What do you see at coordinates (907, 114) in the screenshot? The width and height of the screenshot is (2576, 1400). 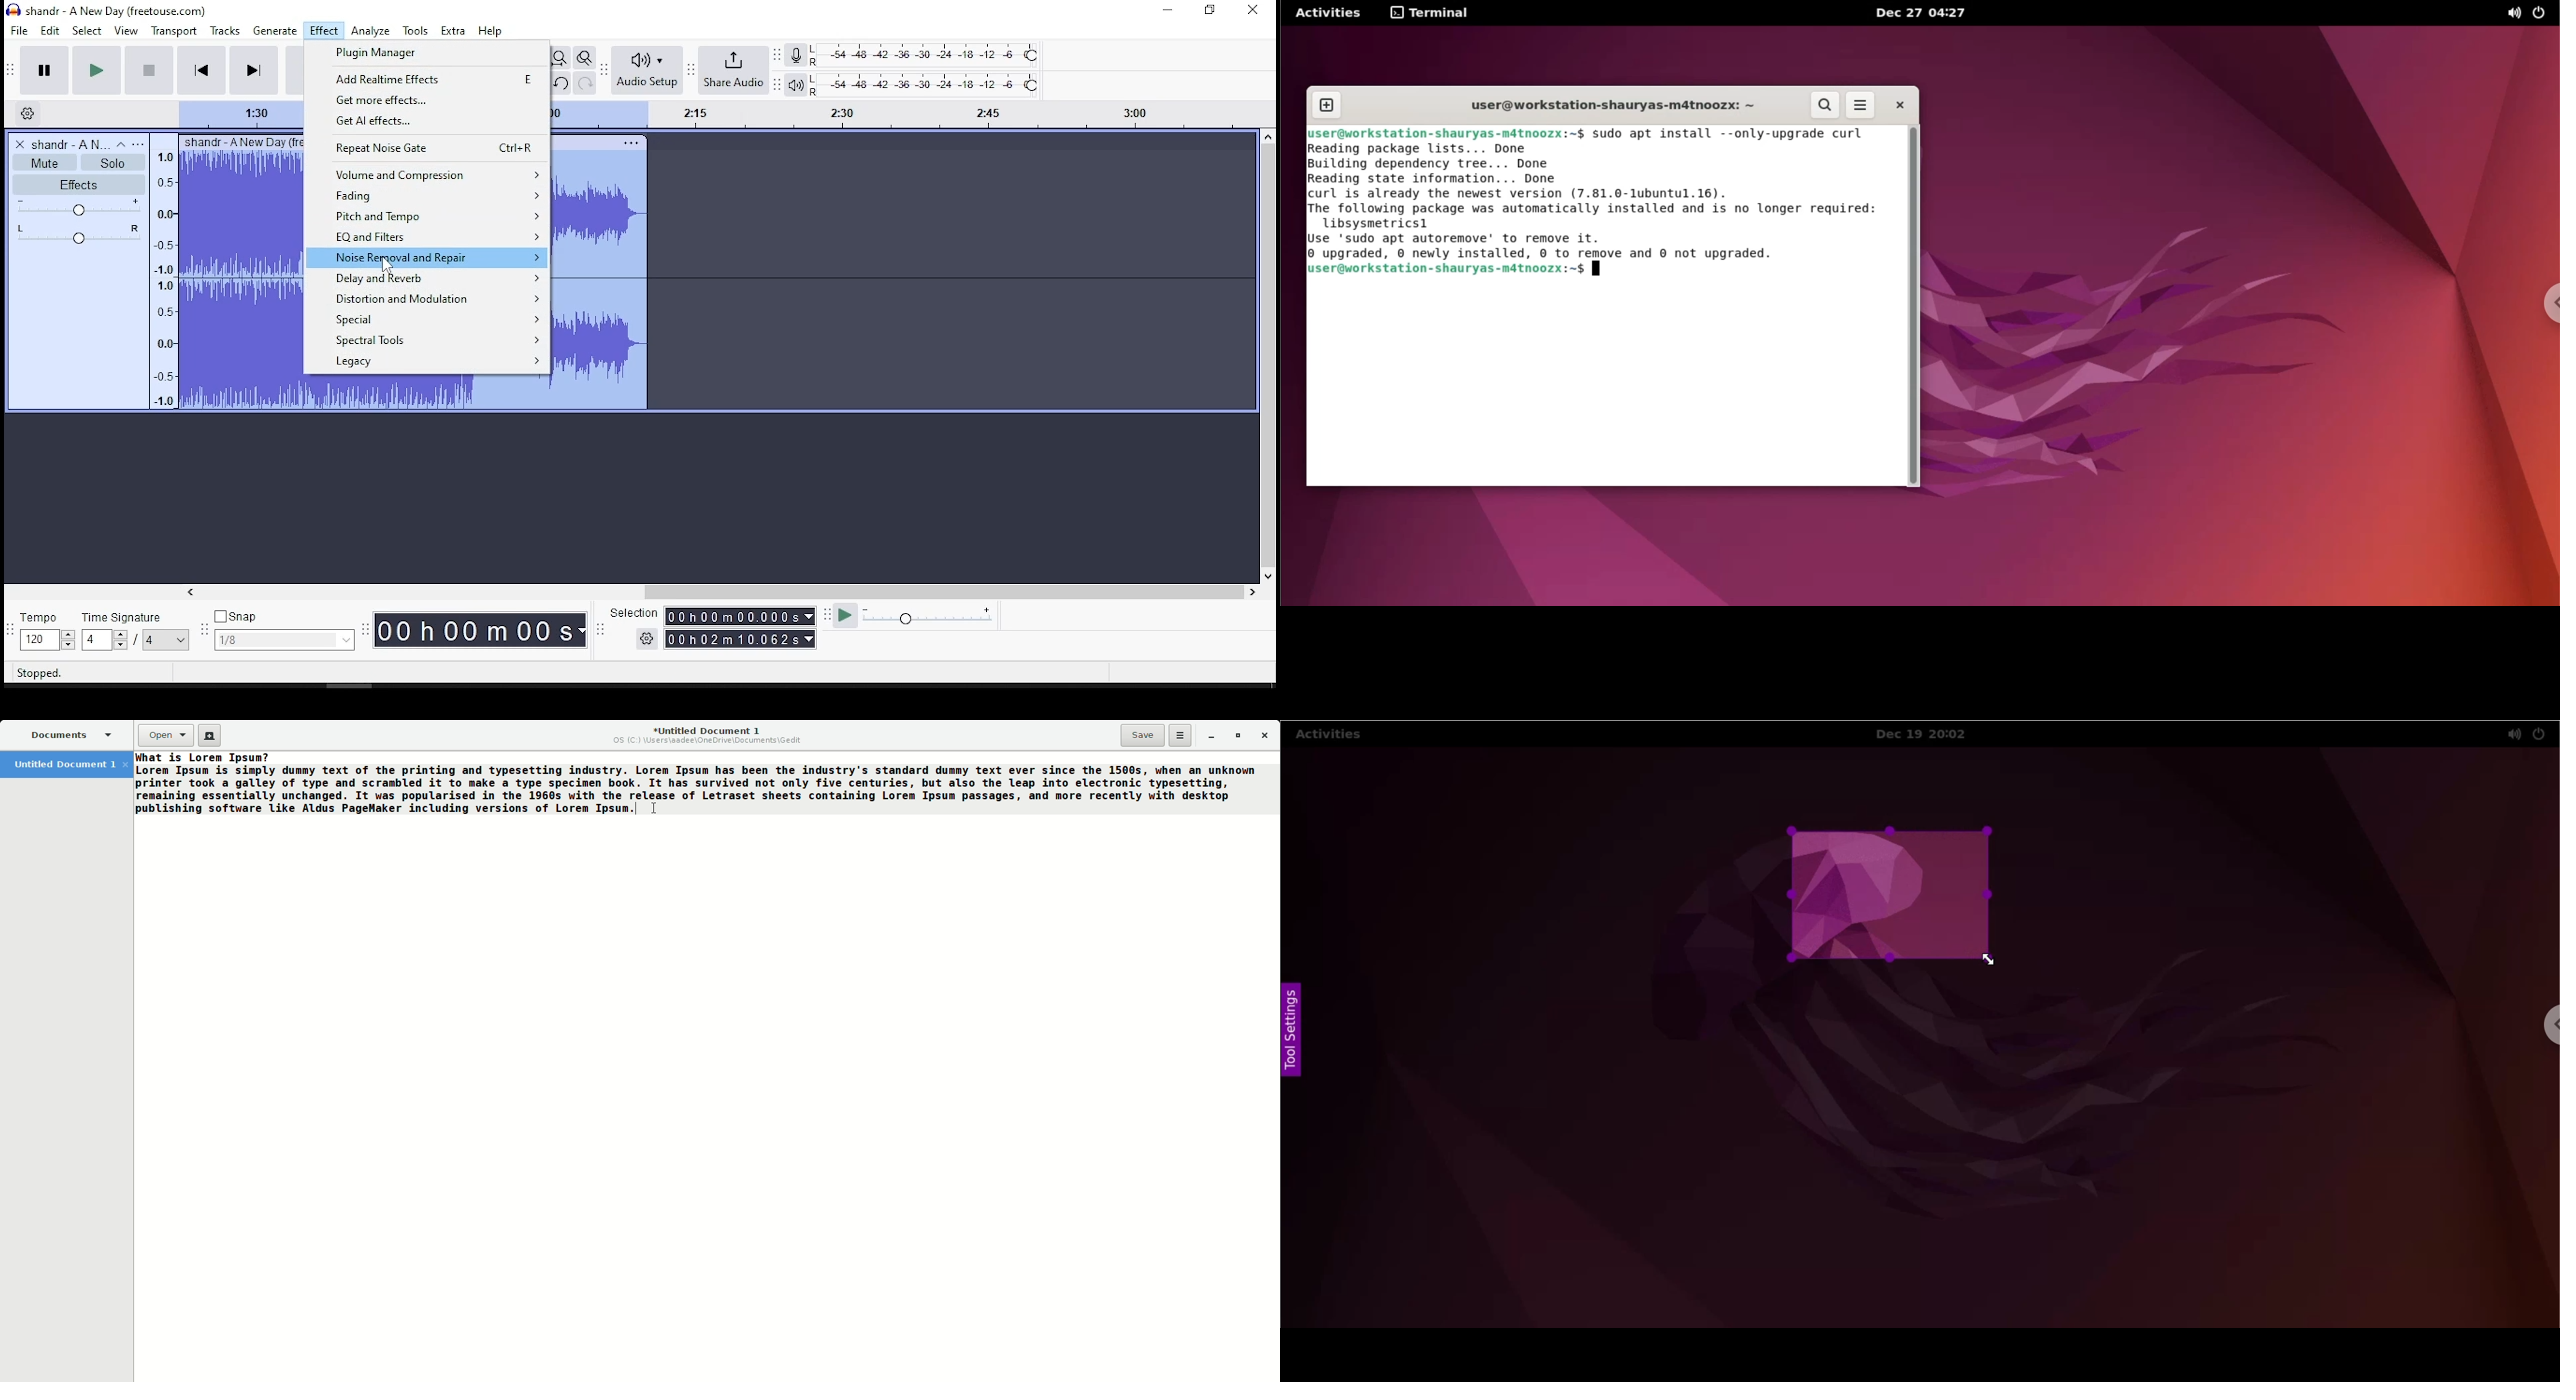 I see `track's timing` at bounding box center [907, 114].